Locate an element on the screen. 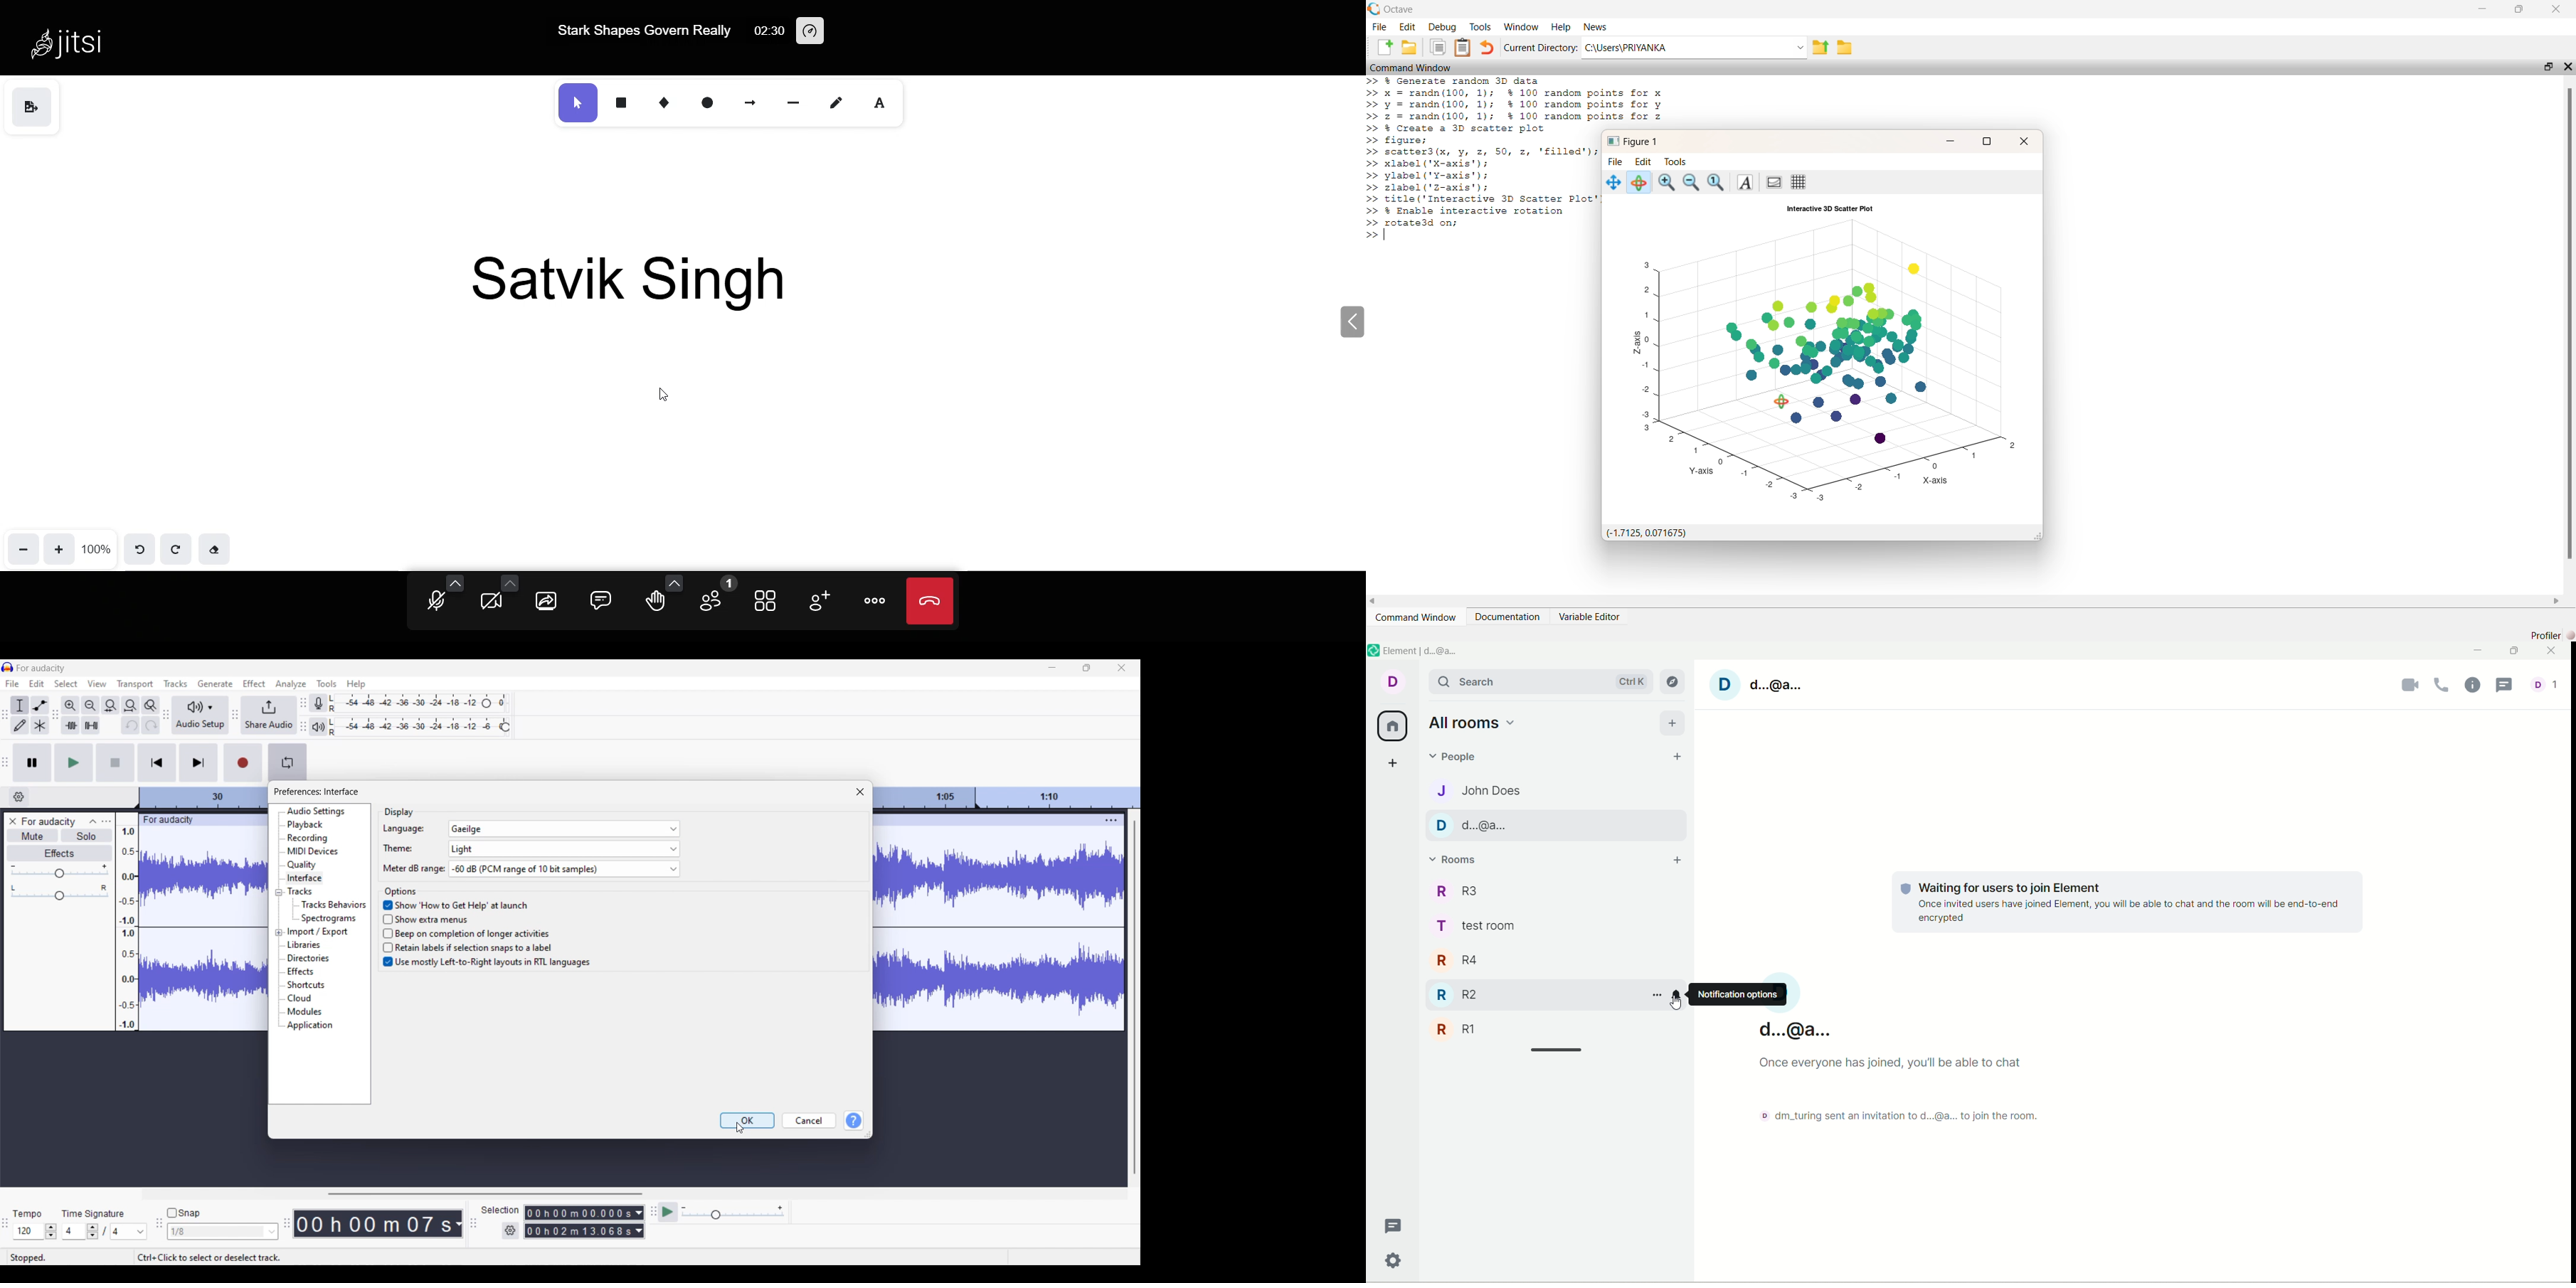 The width and height of the screenshot is (2576, 1288). preferences: Interface is located at coordinates (317, 792).